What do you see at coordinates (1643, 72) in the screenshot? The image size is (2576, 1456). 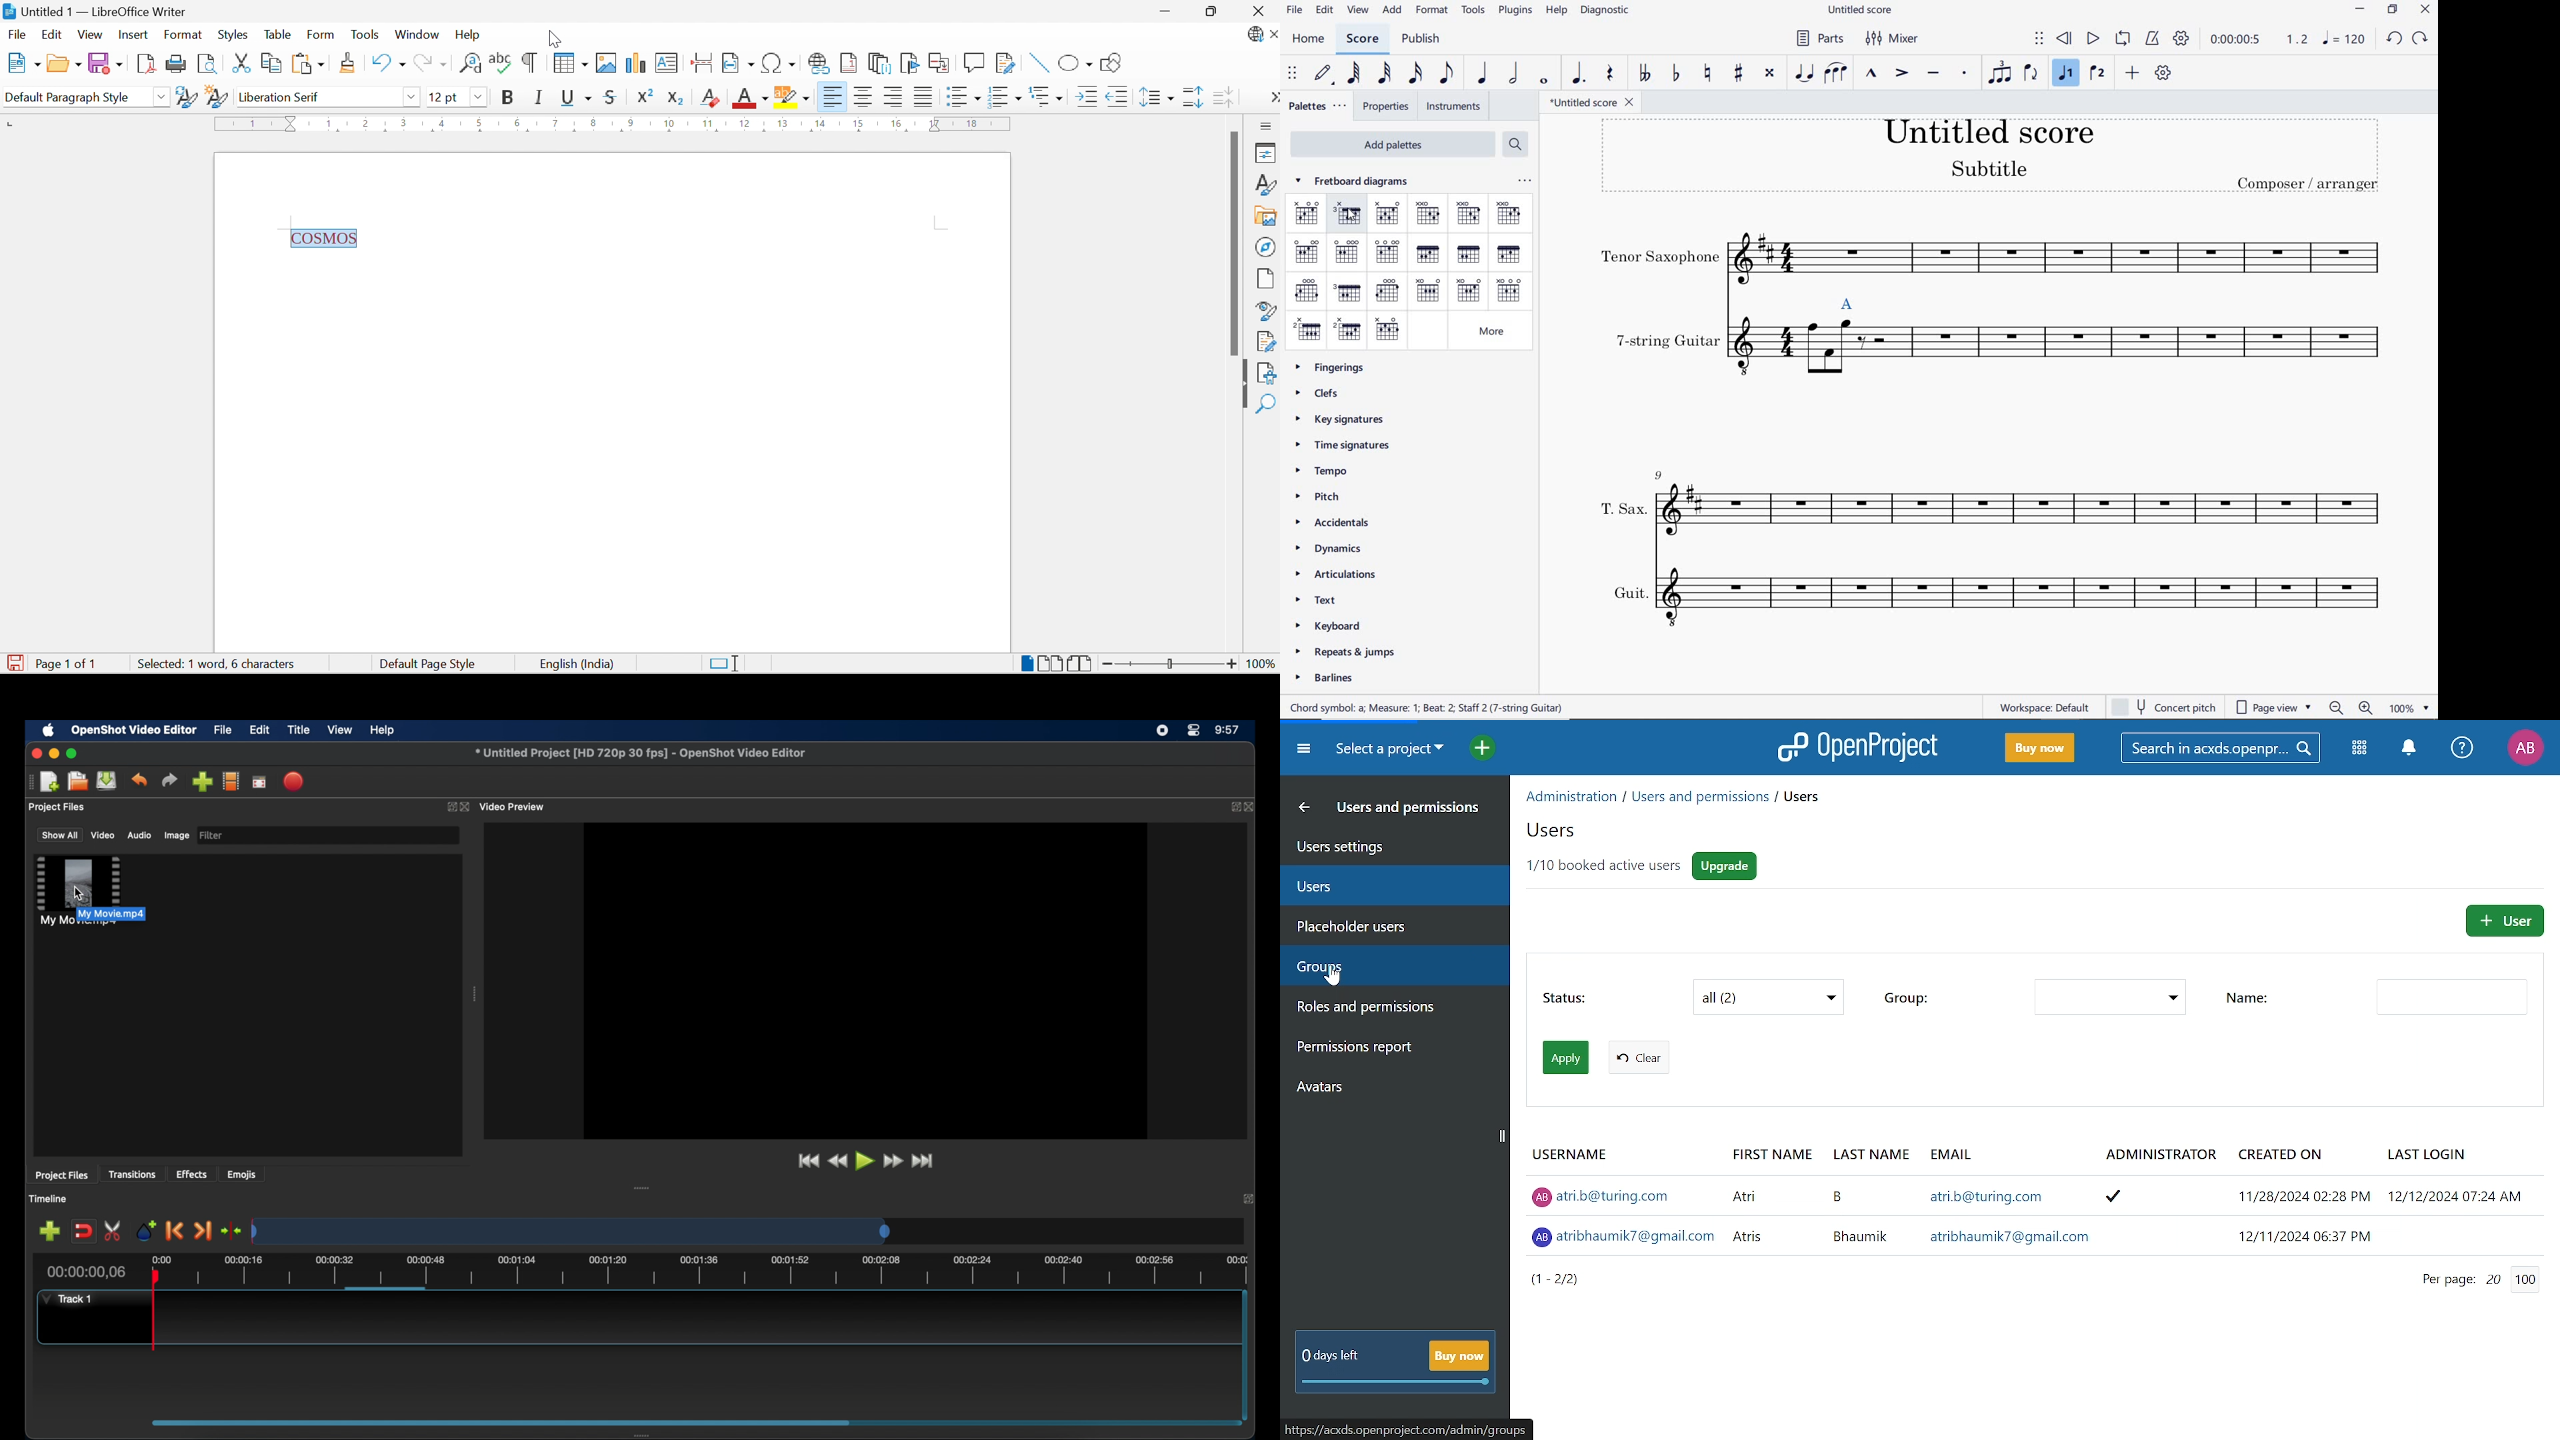 I see `TOGGLE-DOUBLE FLAT` at bounding box center [1643, 72].